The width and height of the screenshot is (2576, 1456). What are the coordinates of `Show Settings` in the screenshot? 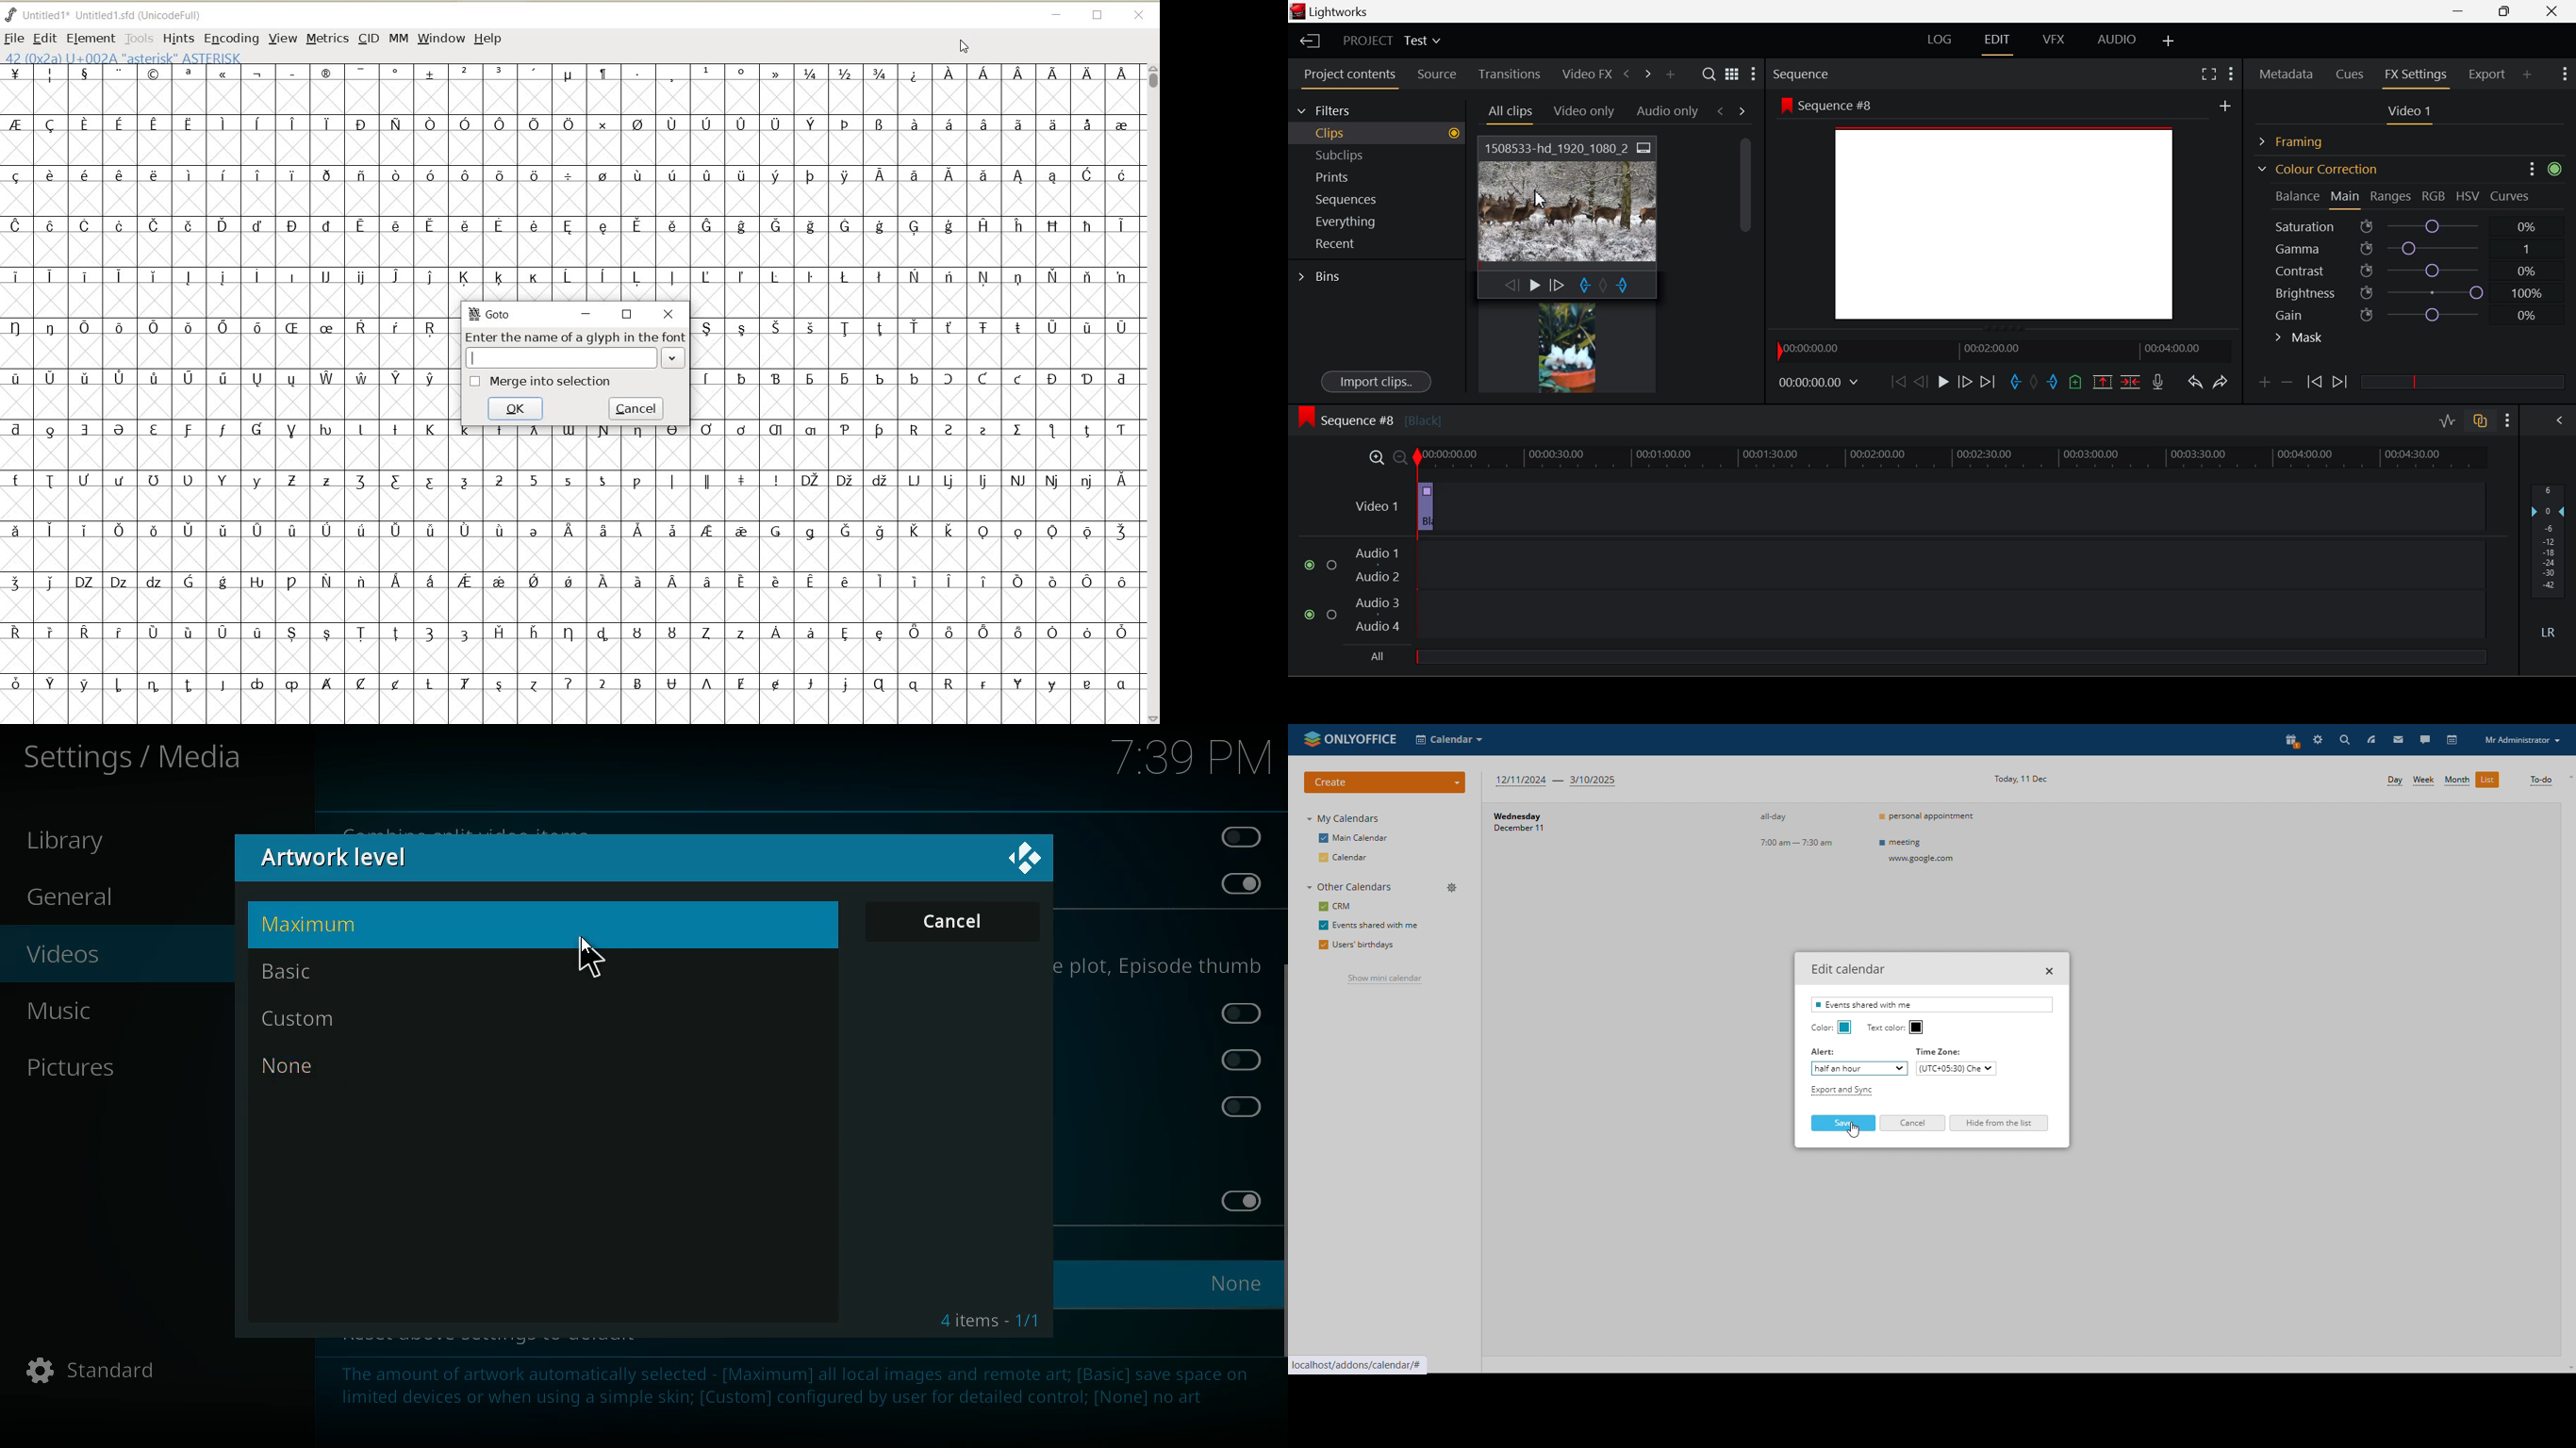 It's located at (2508, 421).